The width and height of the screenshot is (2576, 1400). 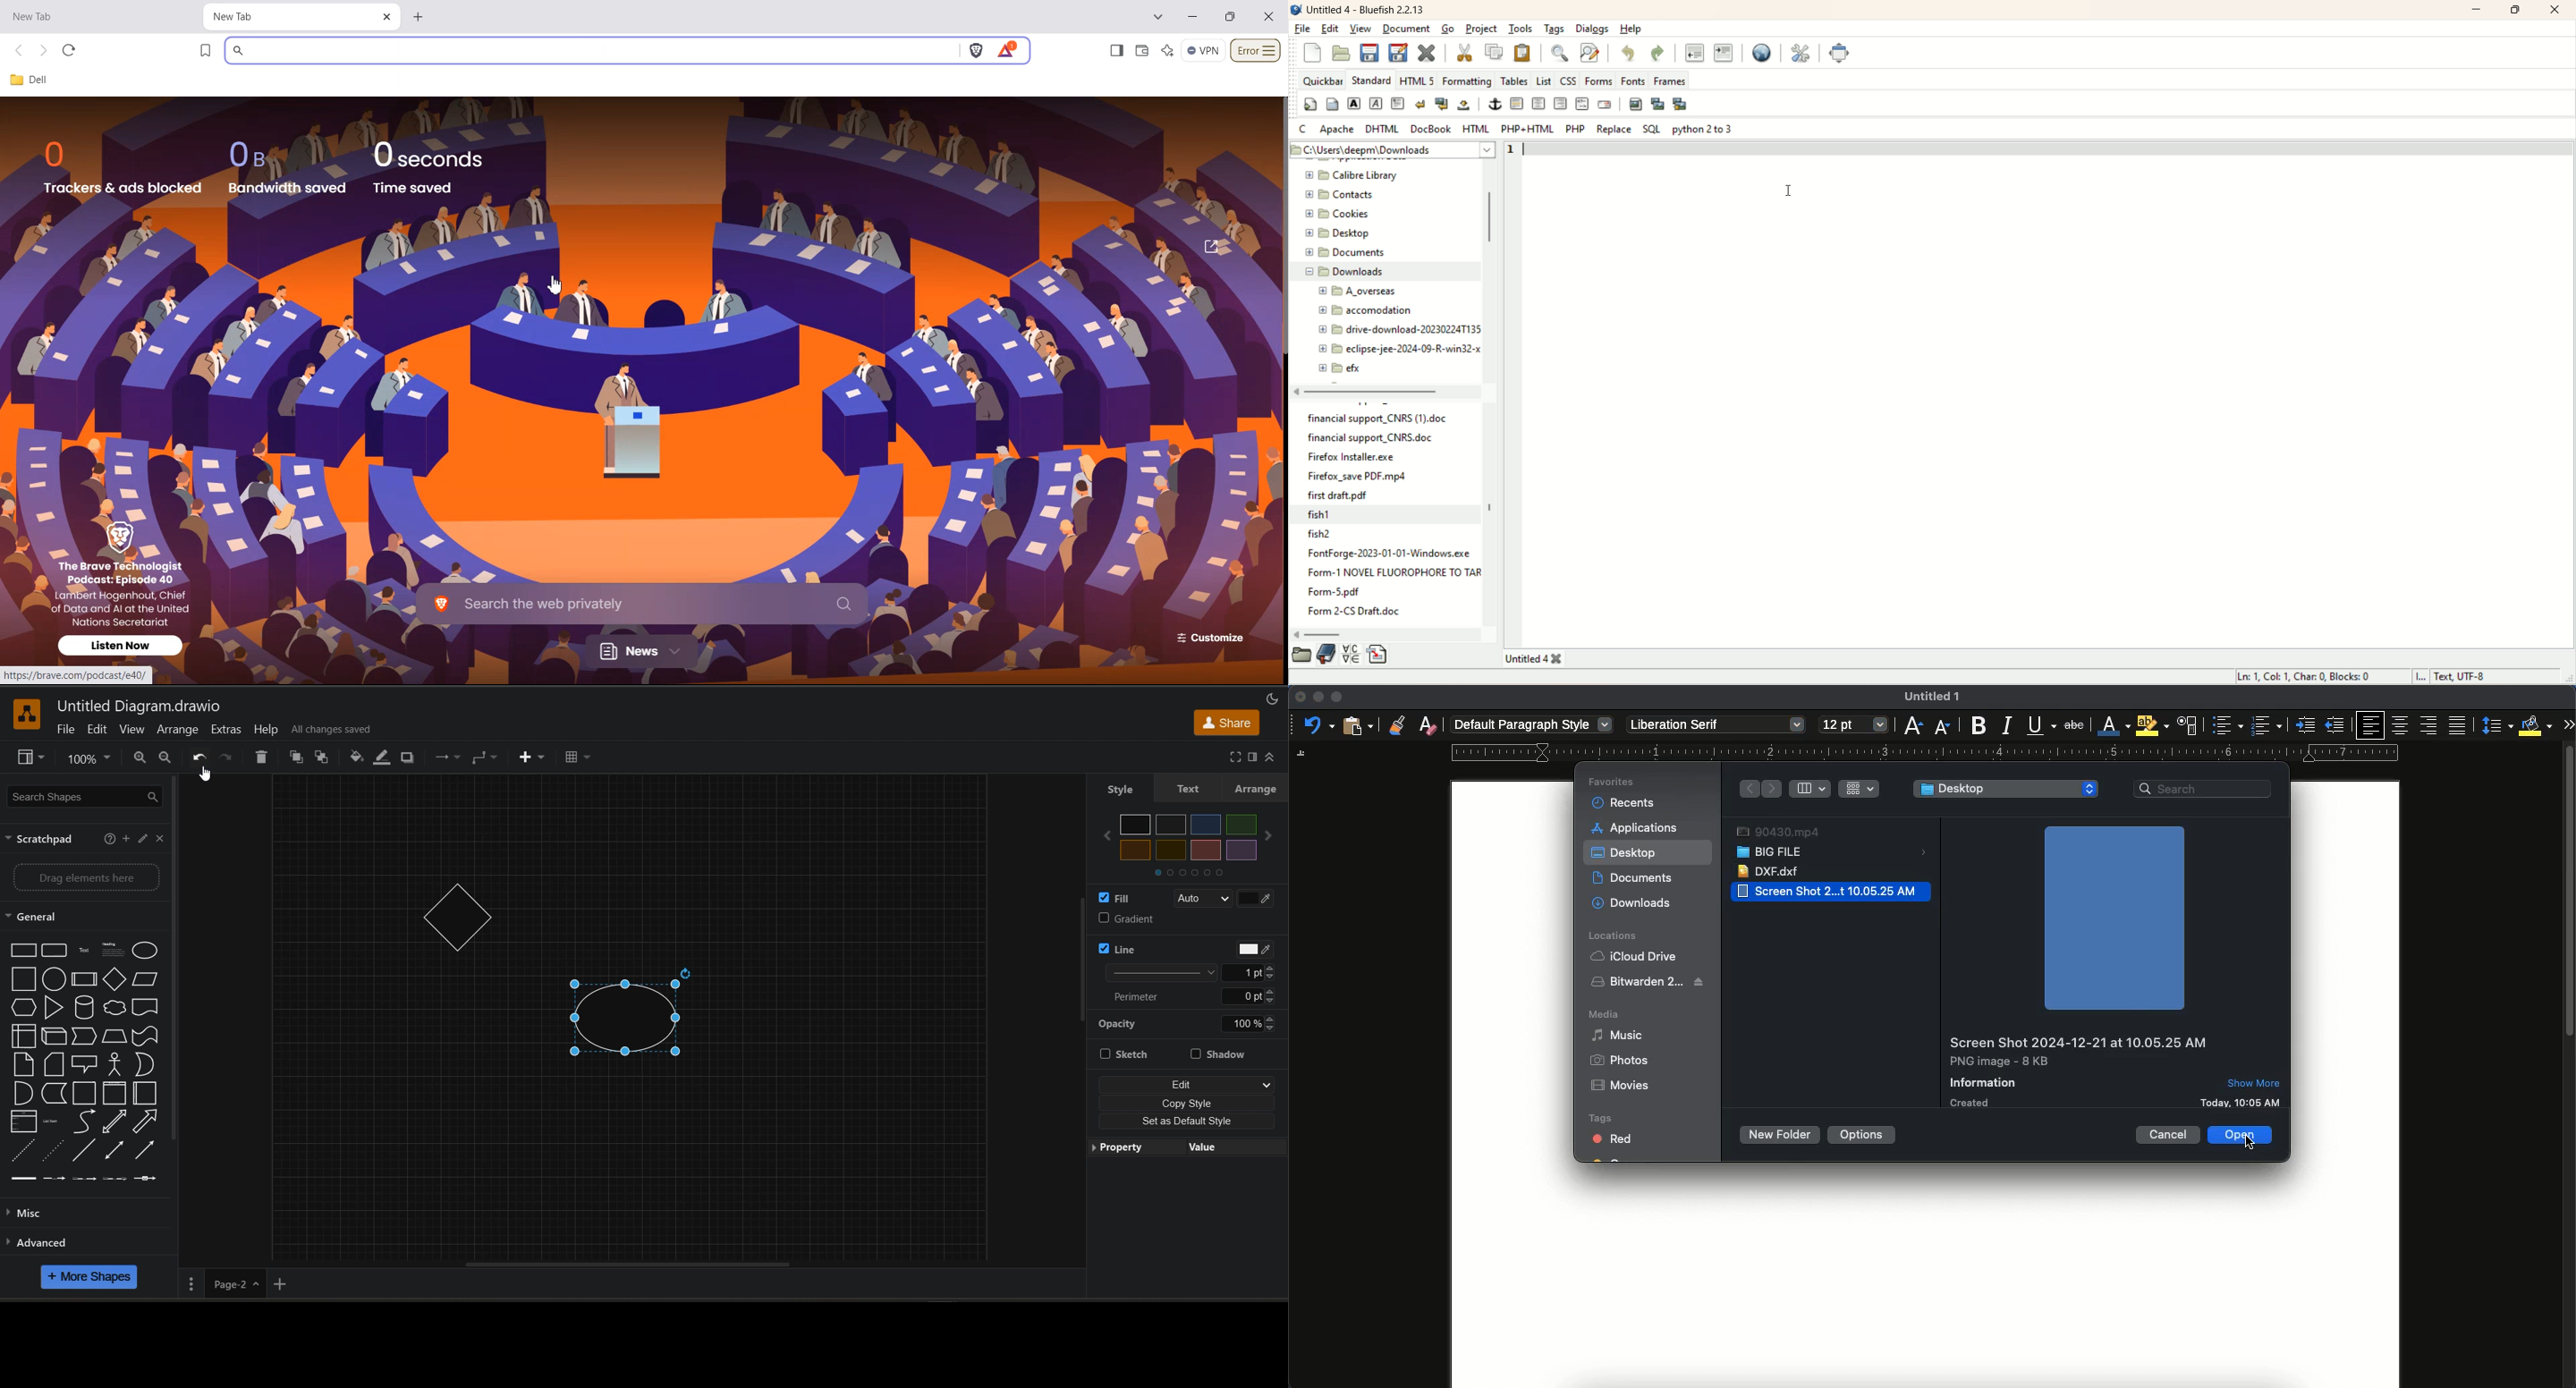 I want to click on bold, so click(x=1979, y=726).